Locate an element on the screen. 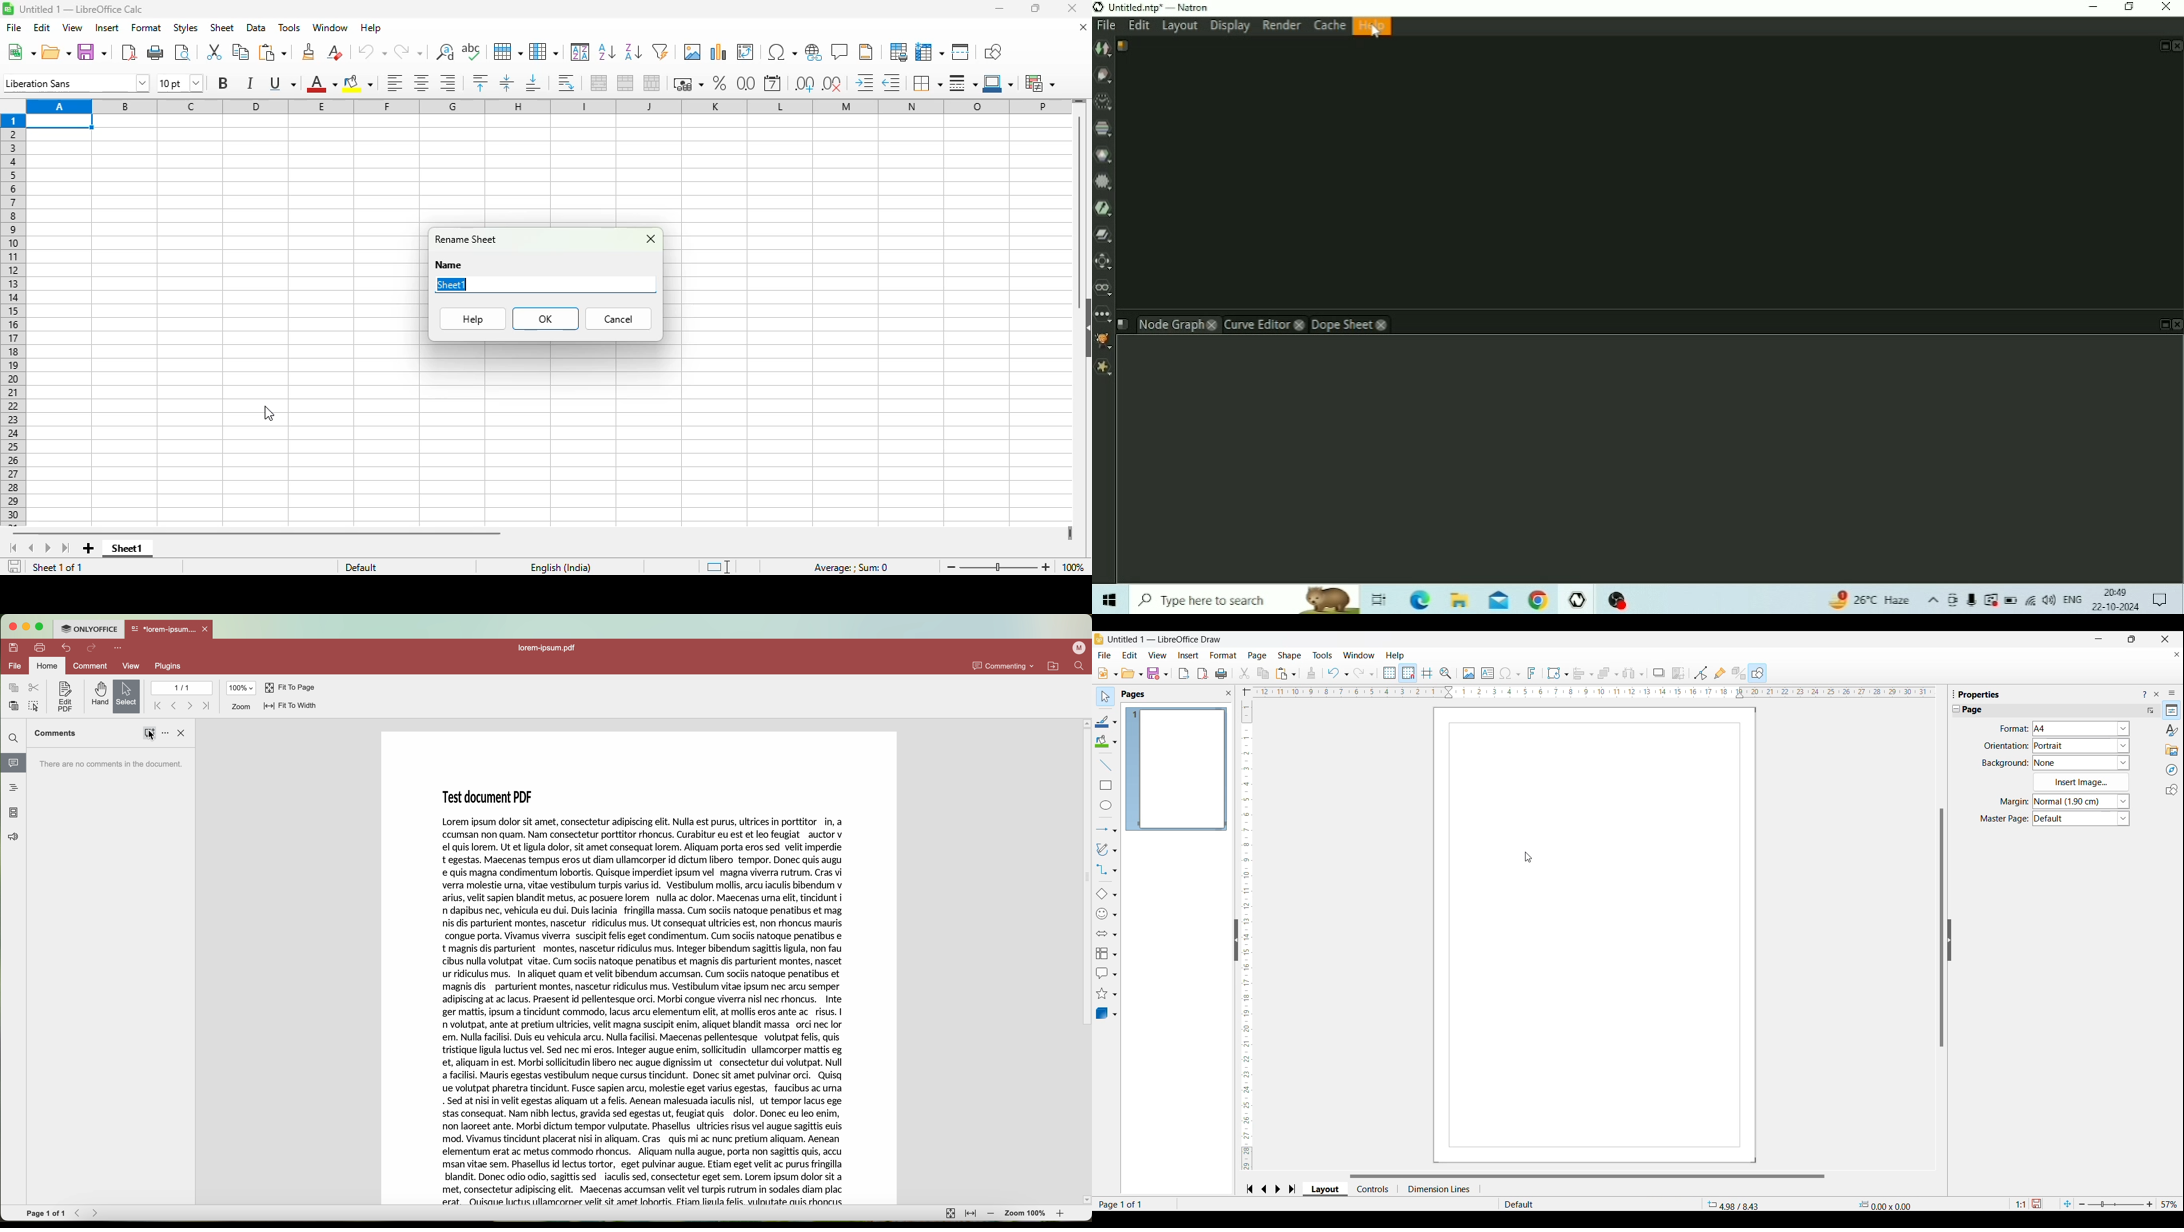 The image size is (2184, 1232). Styles is located at coordinates (2172, 730).